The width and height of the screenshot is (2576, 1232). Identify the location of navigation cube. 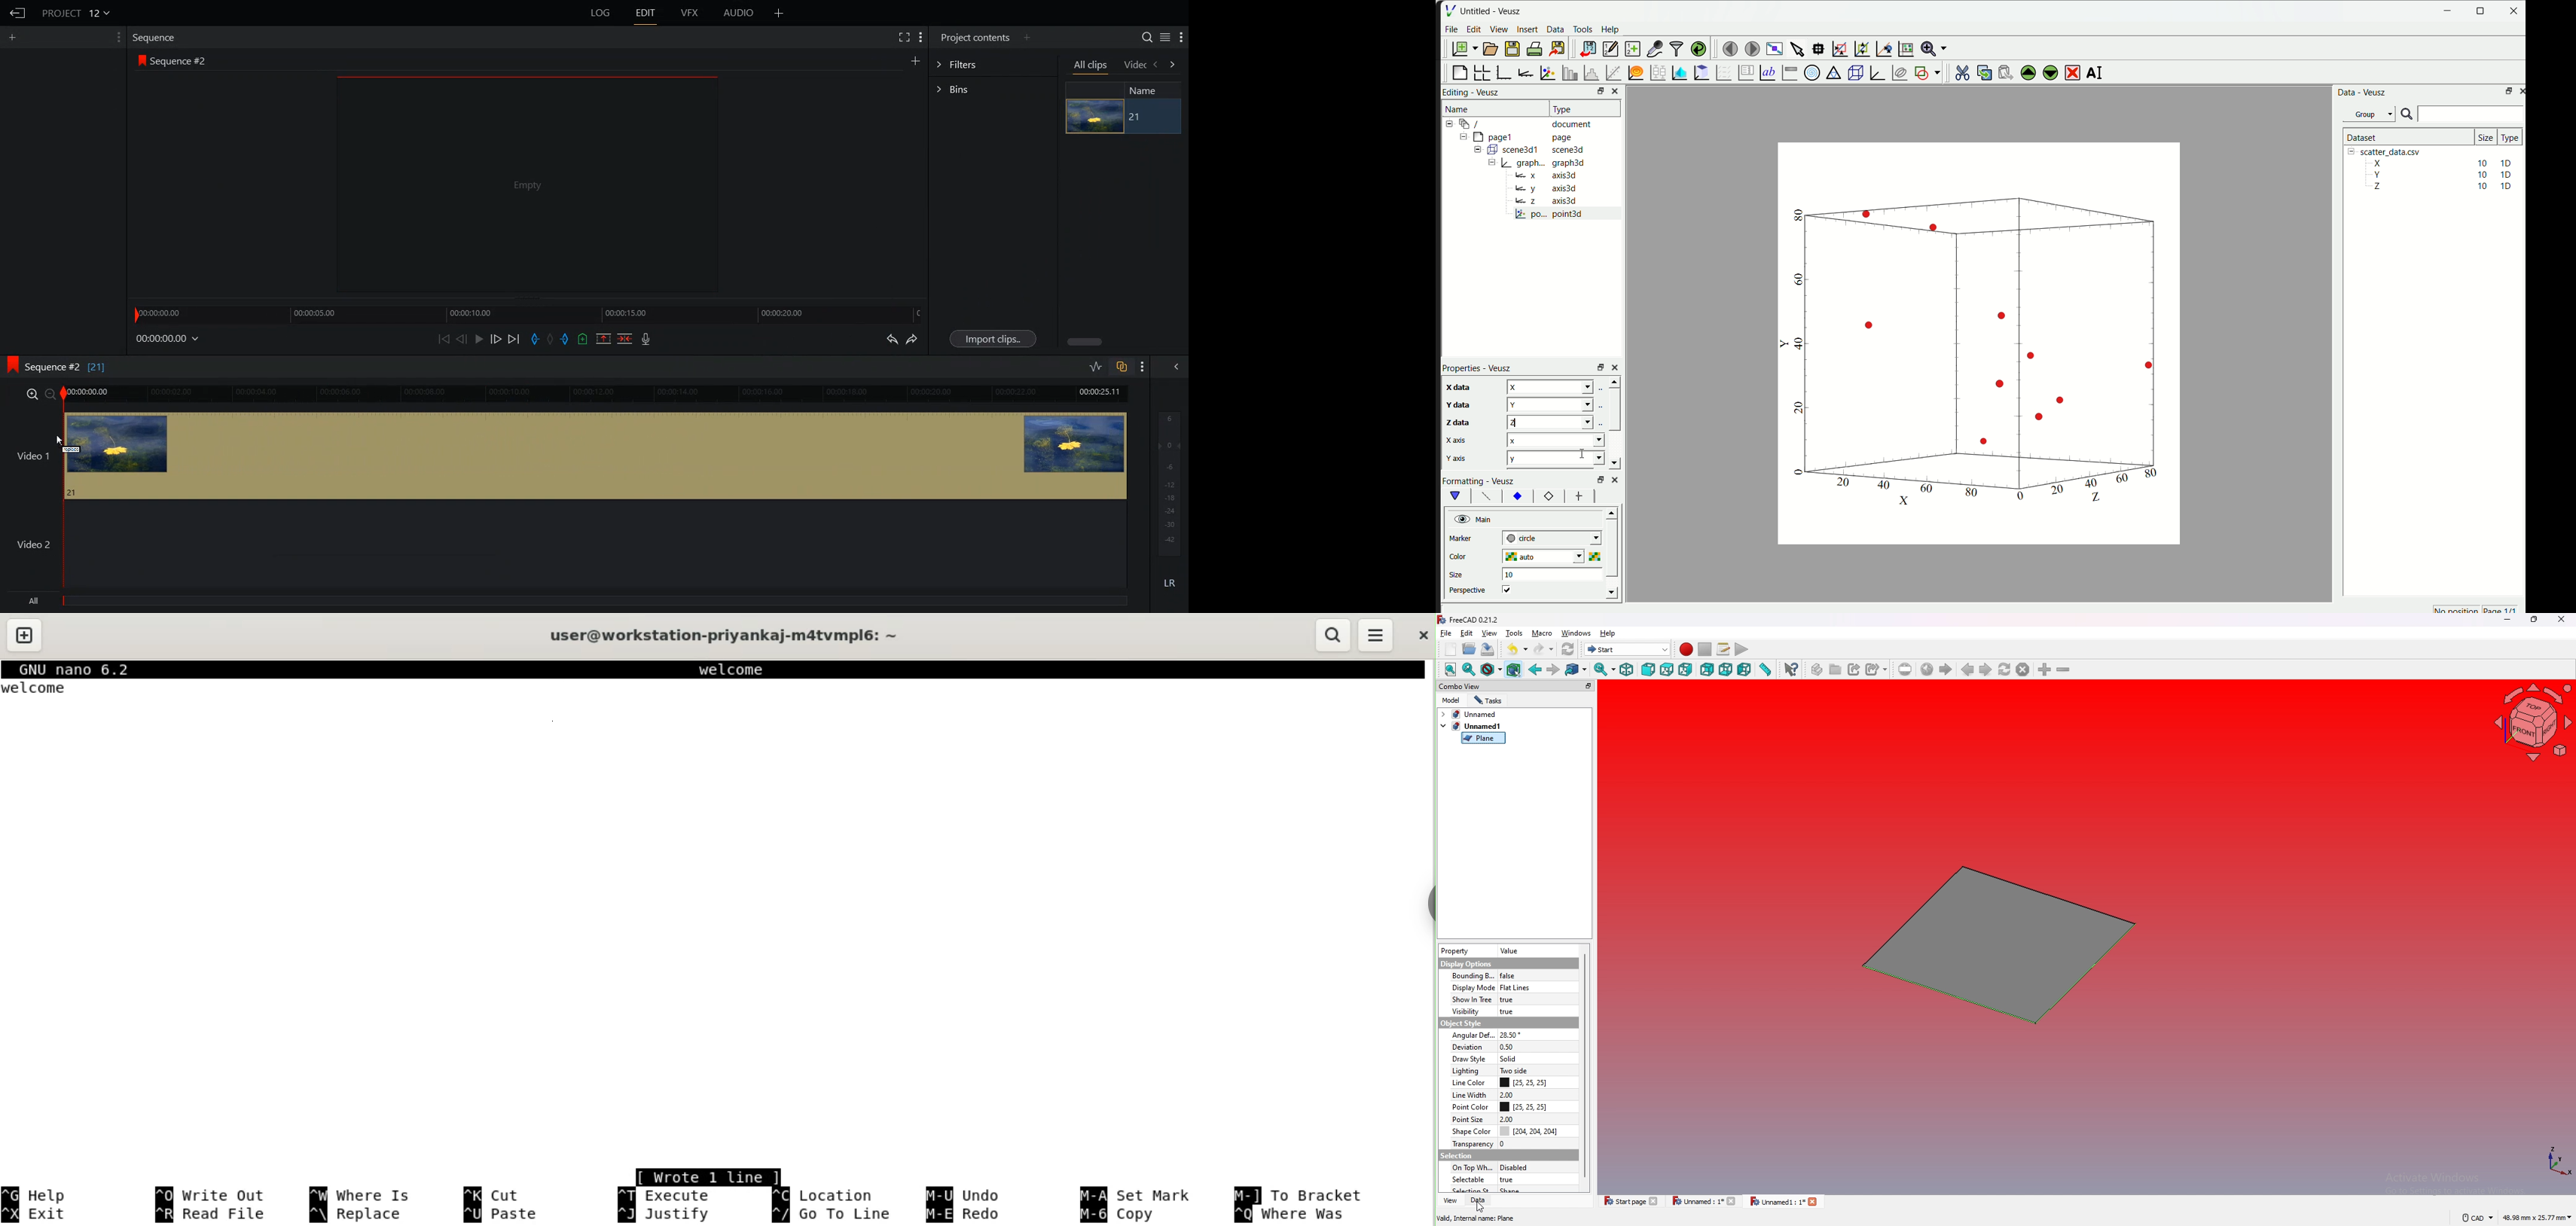
(2532, 723).